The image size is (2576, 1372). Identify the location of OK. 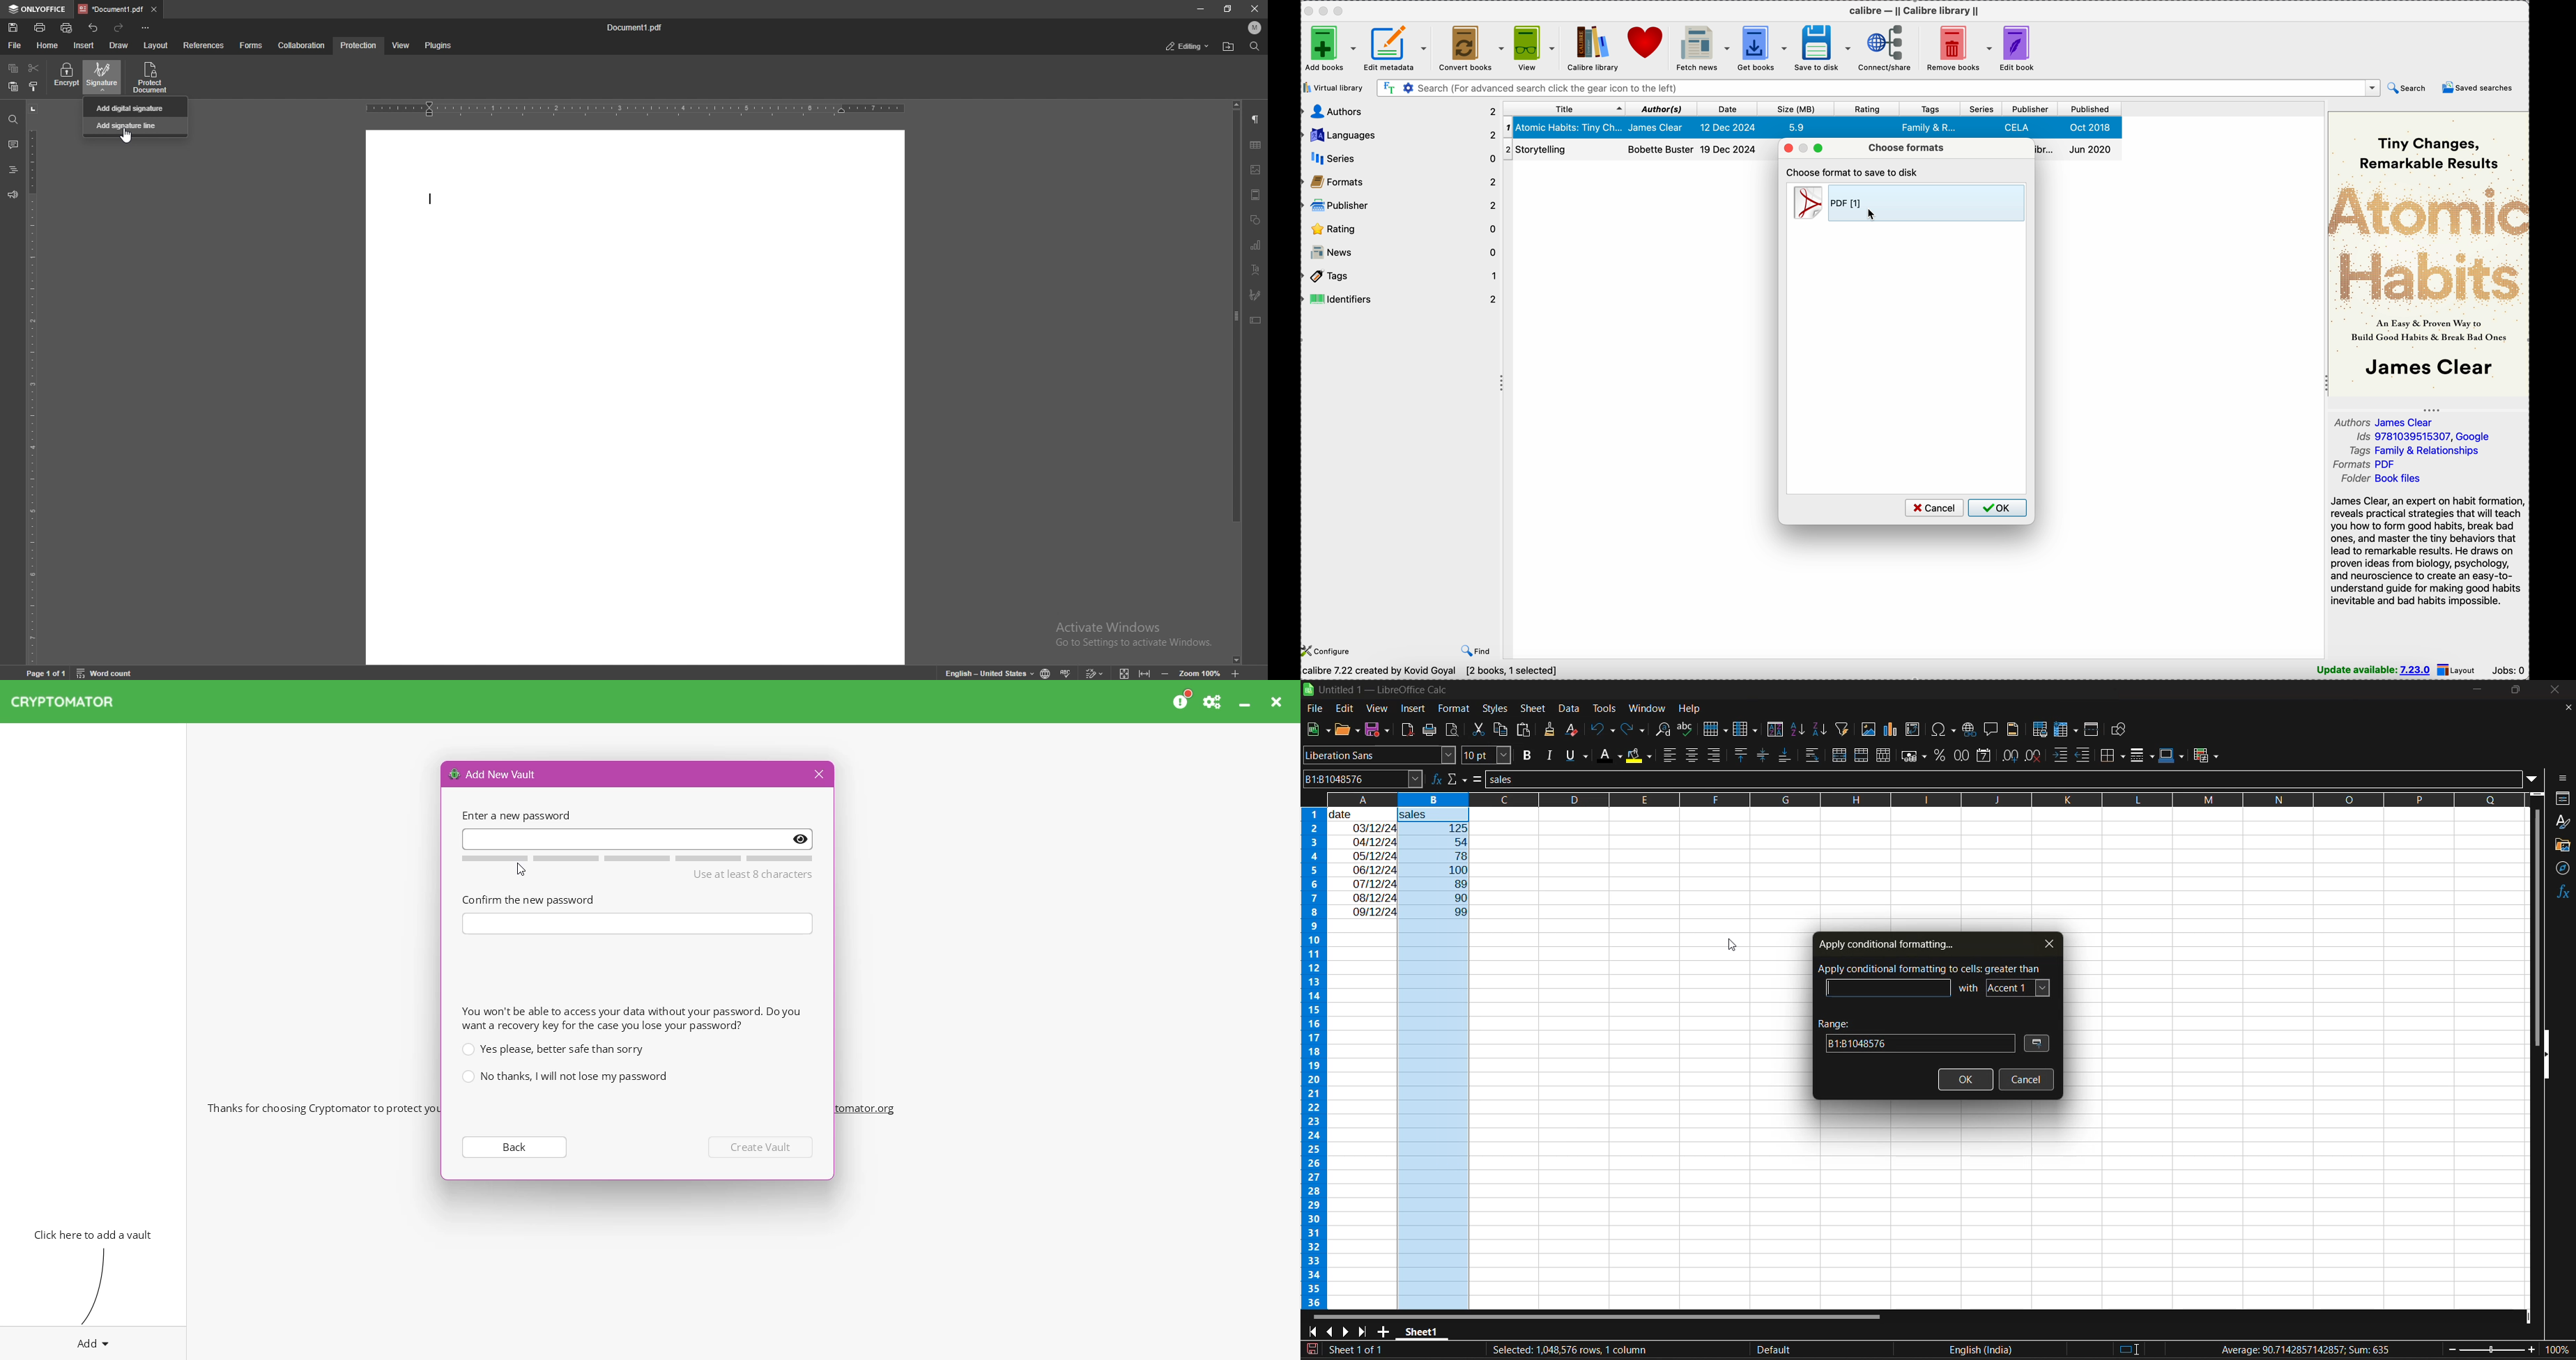
(1998, 508).